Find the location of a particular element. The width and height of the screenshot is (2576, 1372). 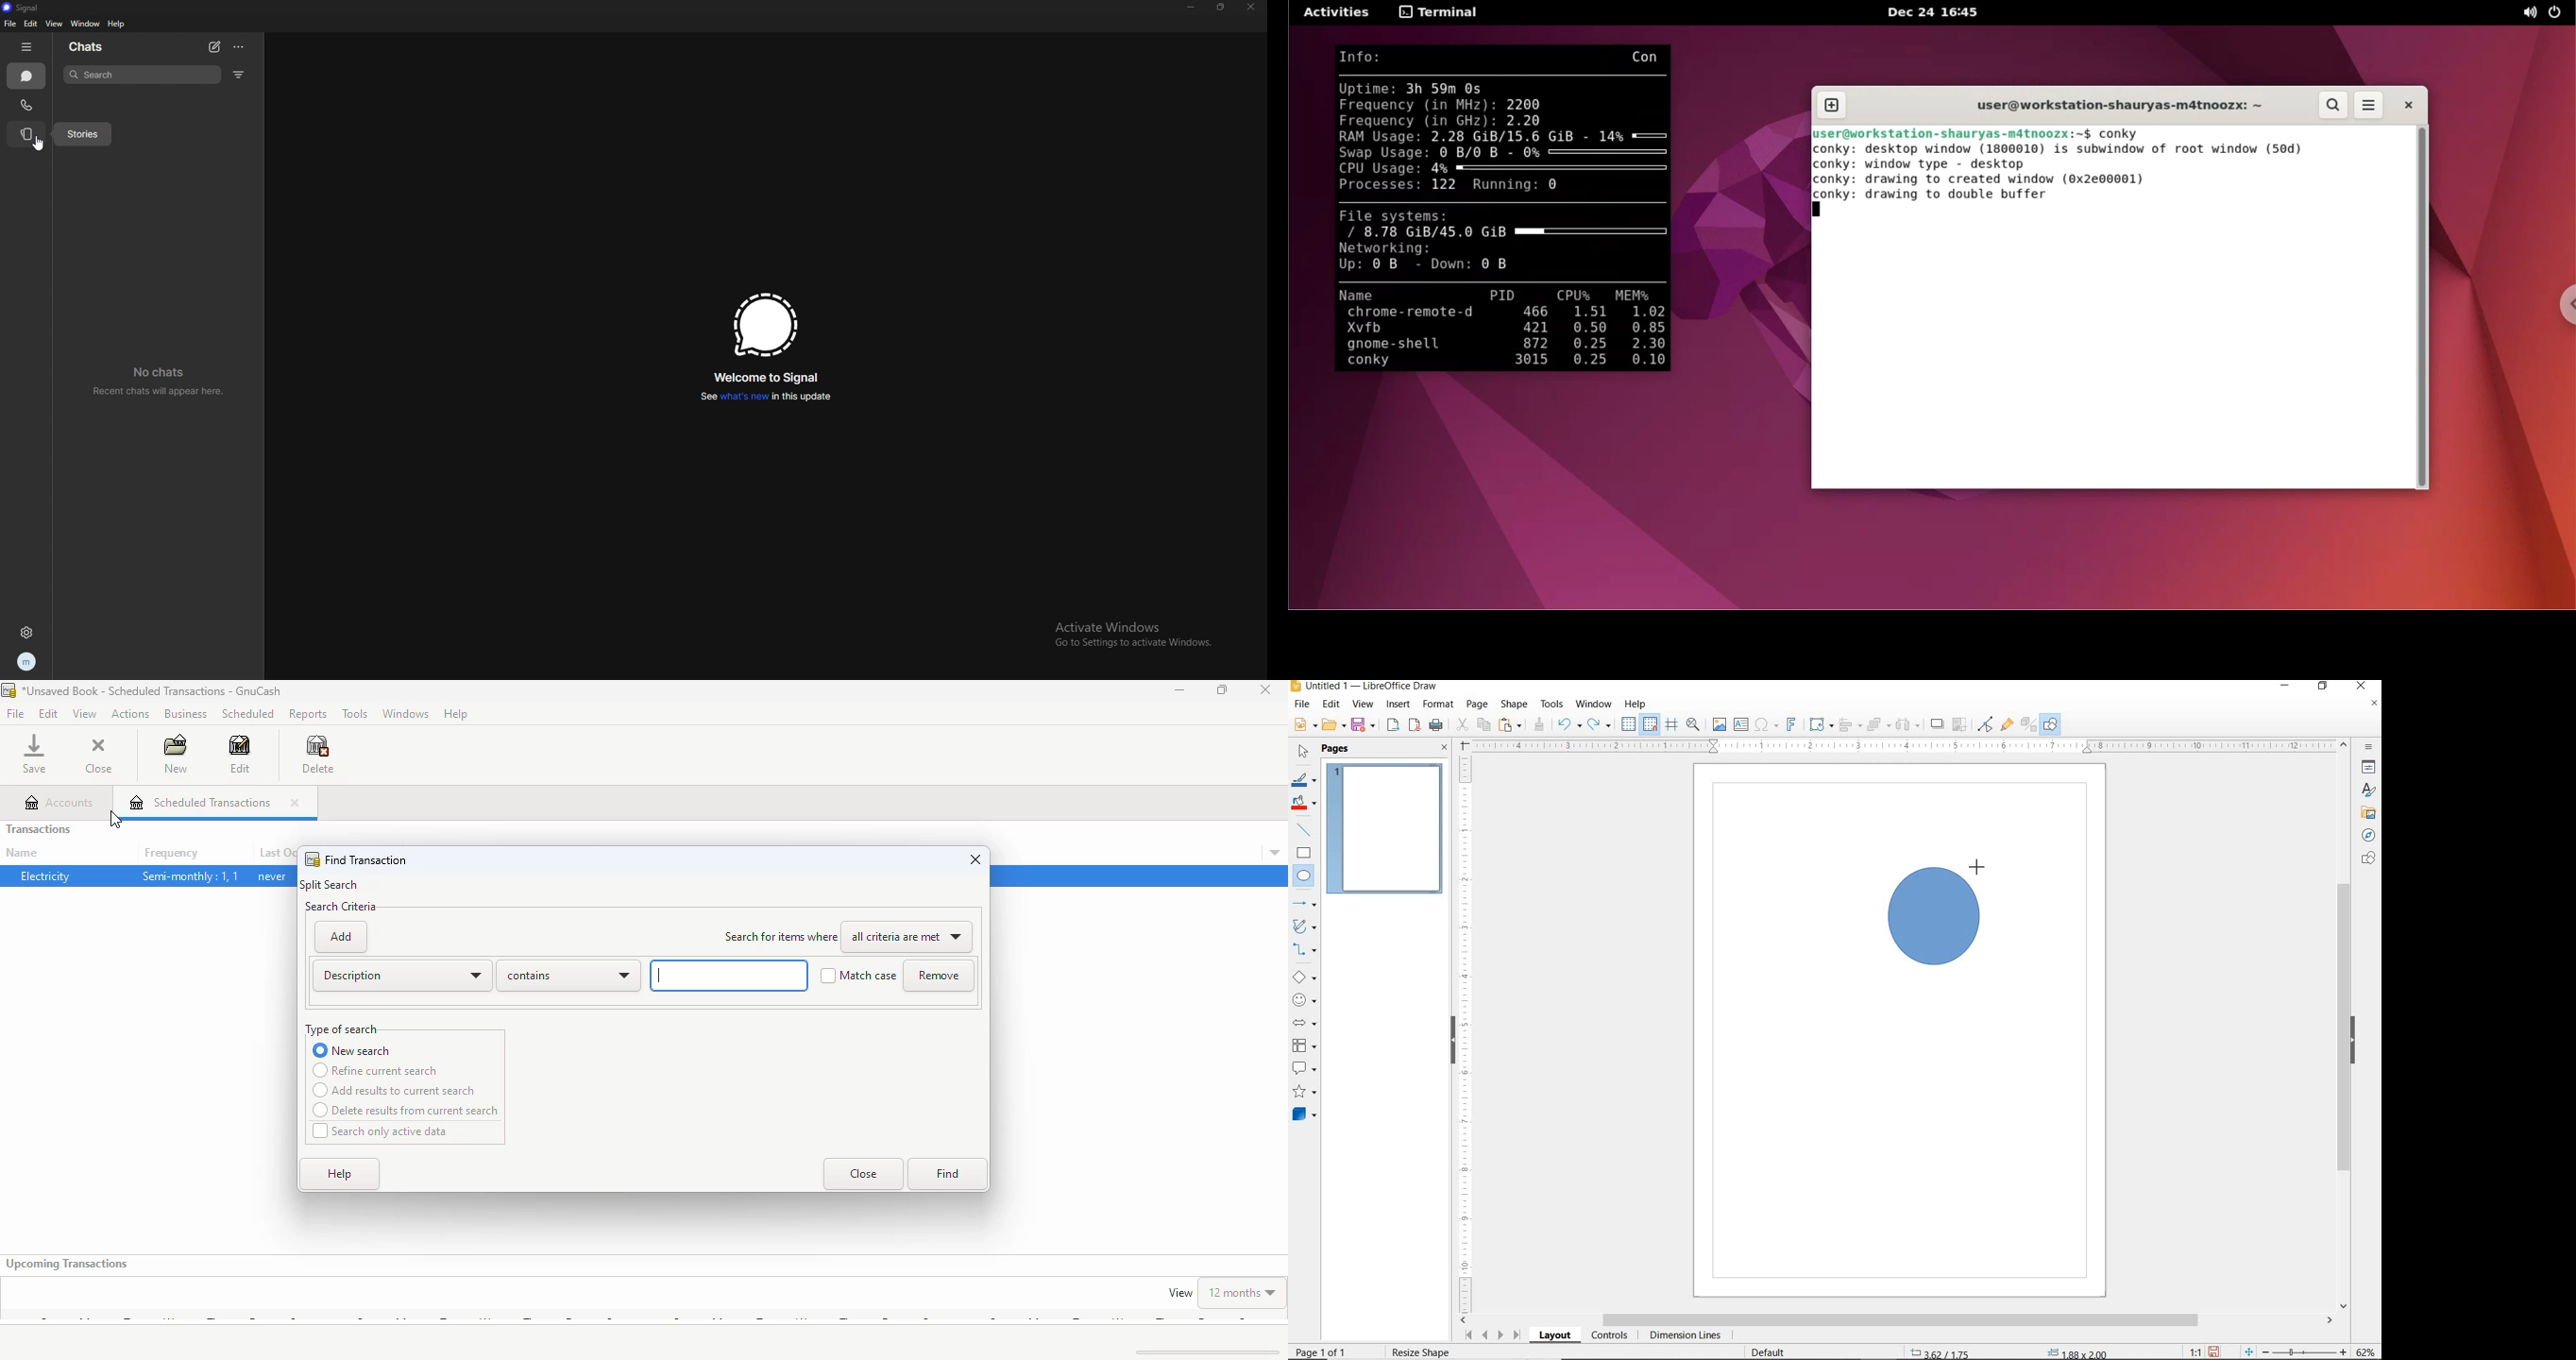

what's new is located at coordinates (743, 396).